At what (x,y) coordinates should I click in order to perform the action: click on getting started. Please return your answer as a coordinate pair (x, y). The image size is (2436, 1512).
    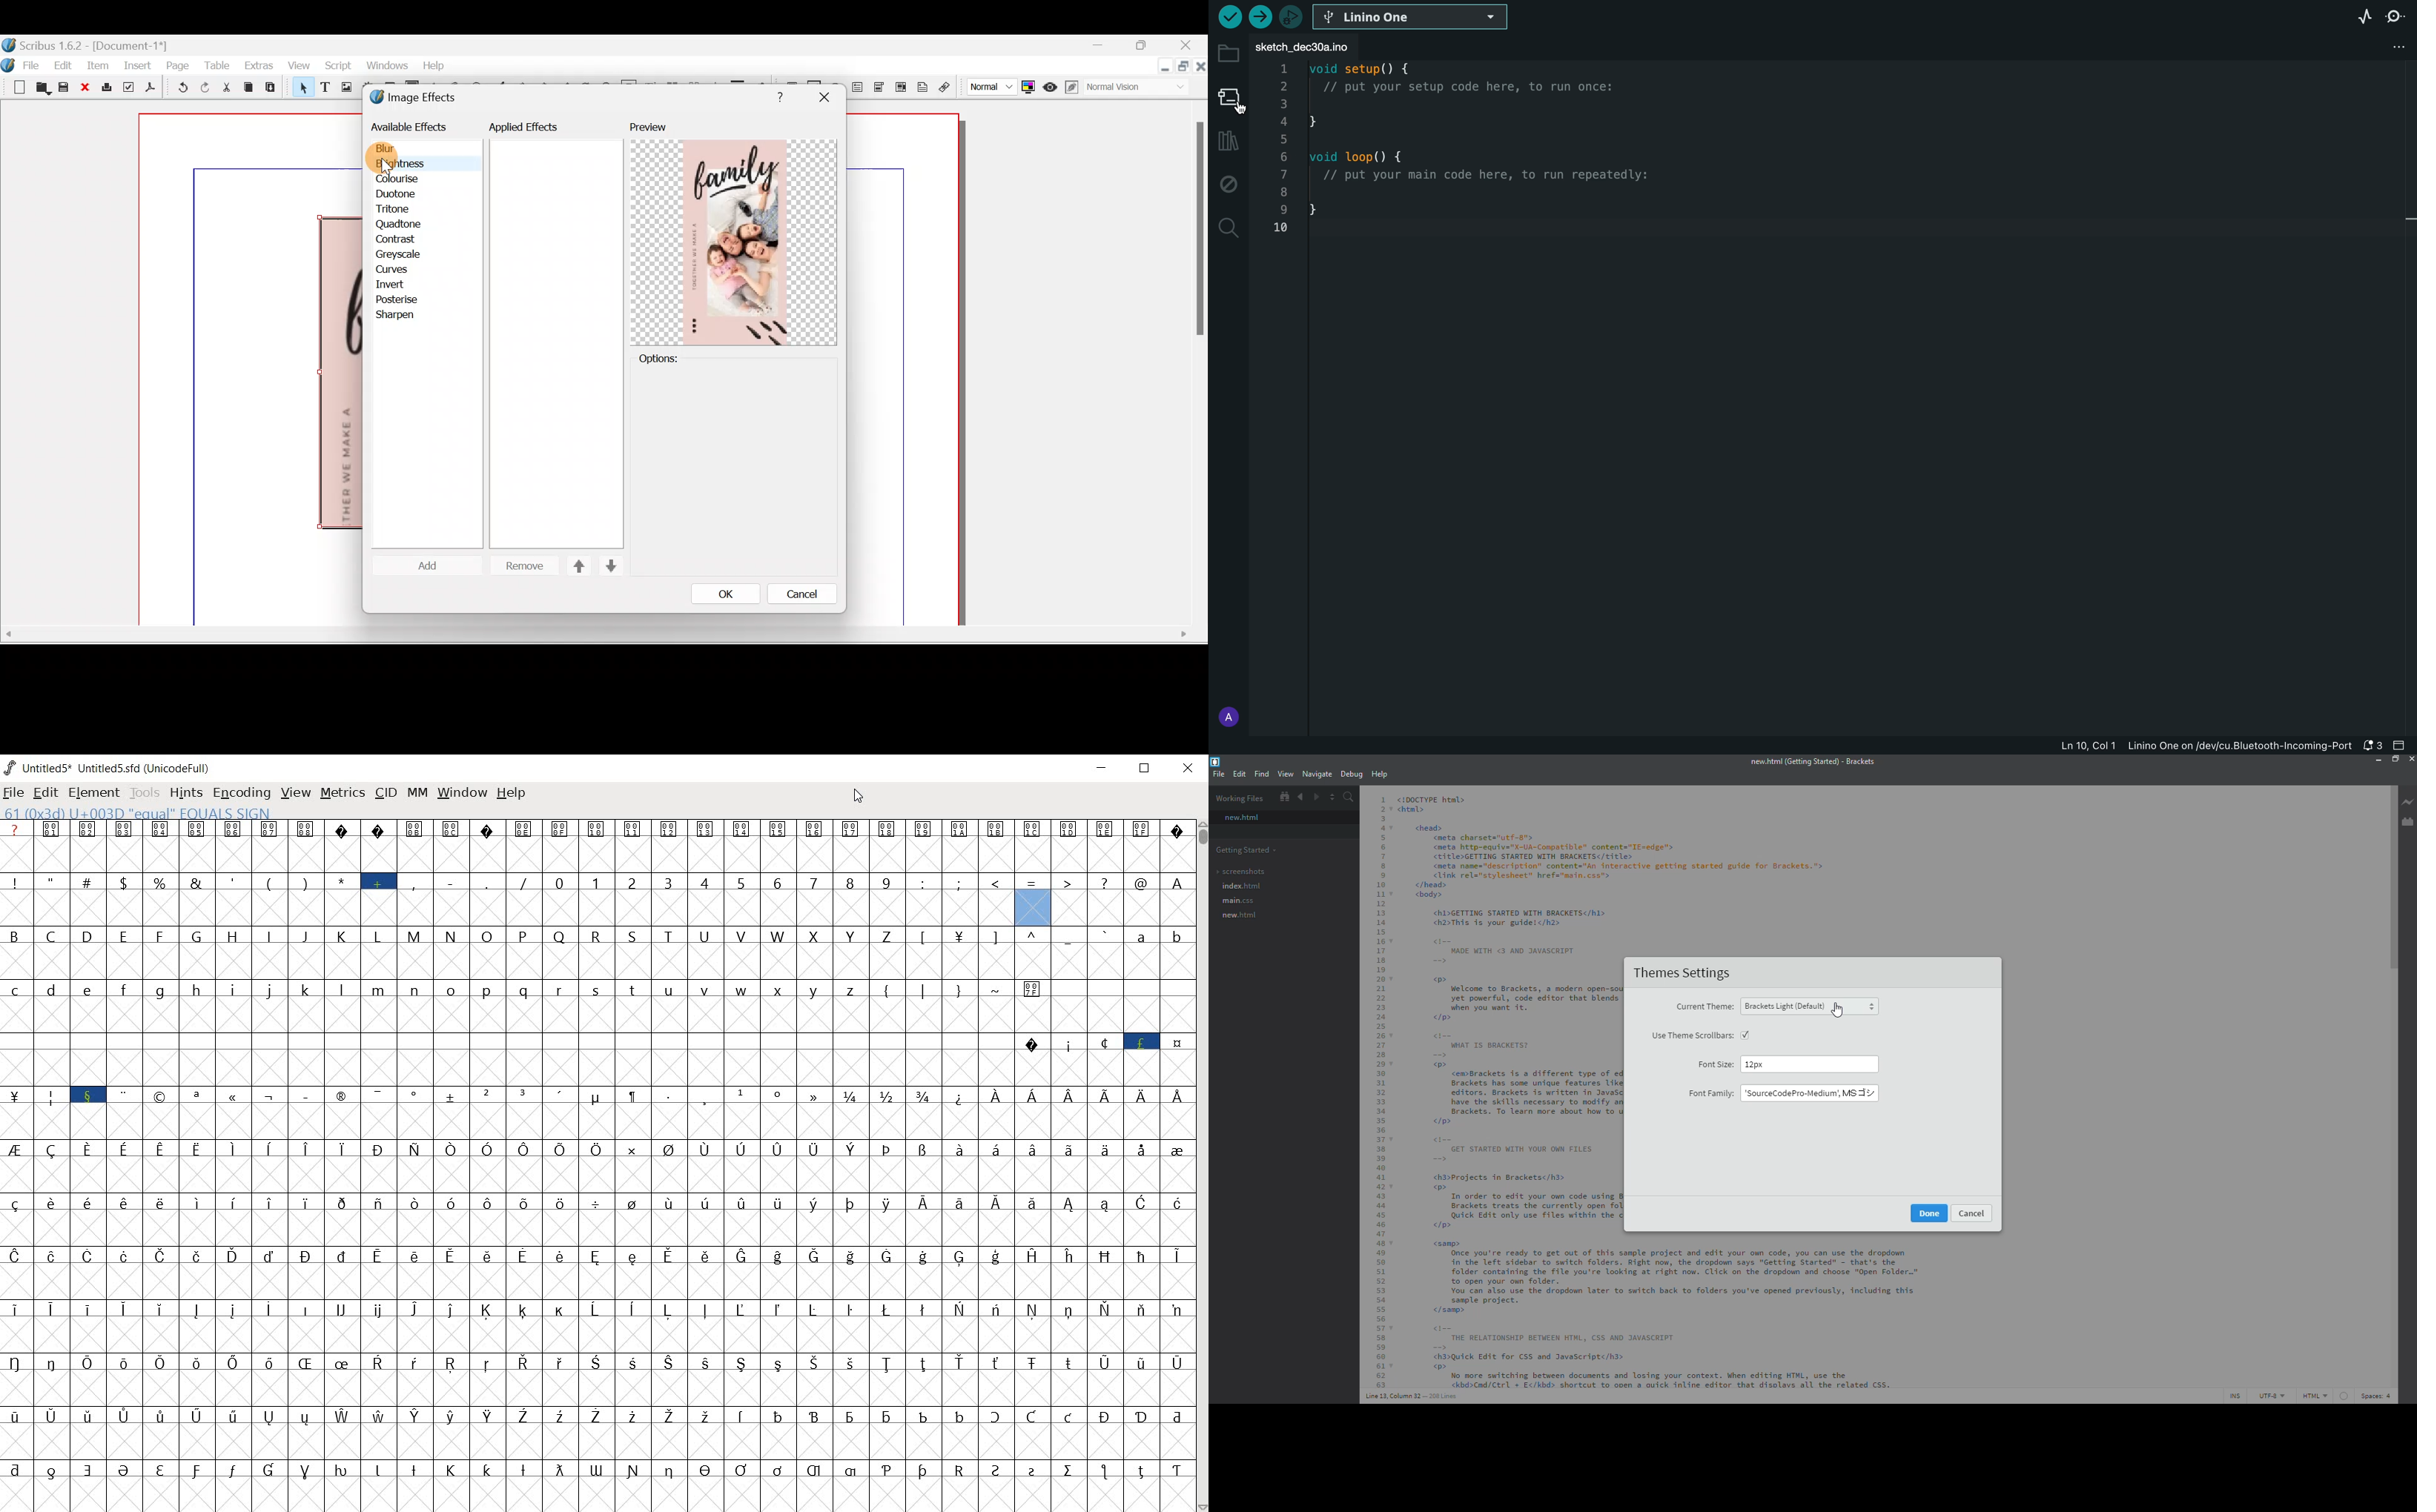
    Looking at the image, I should click on (1247, 850).